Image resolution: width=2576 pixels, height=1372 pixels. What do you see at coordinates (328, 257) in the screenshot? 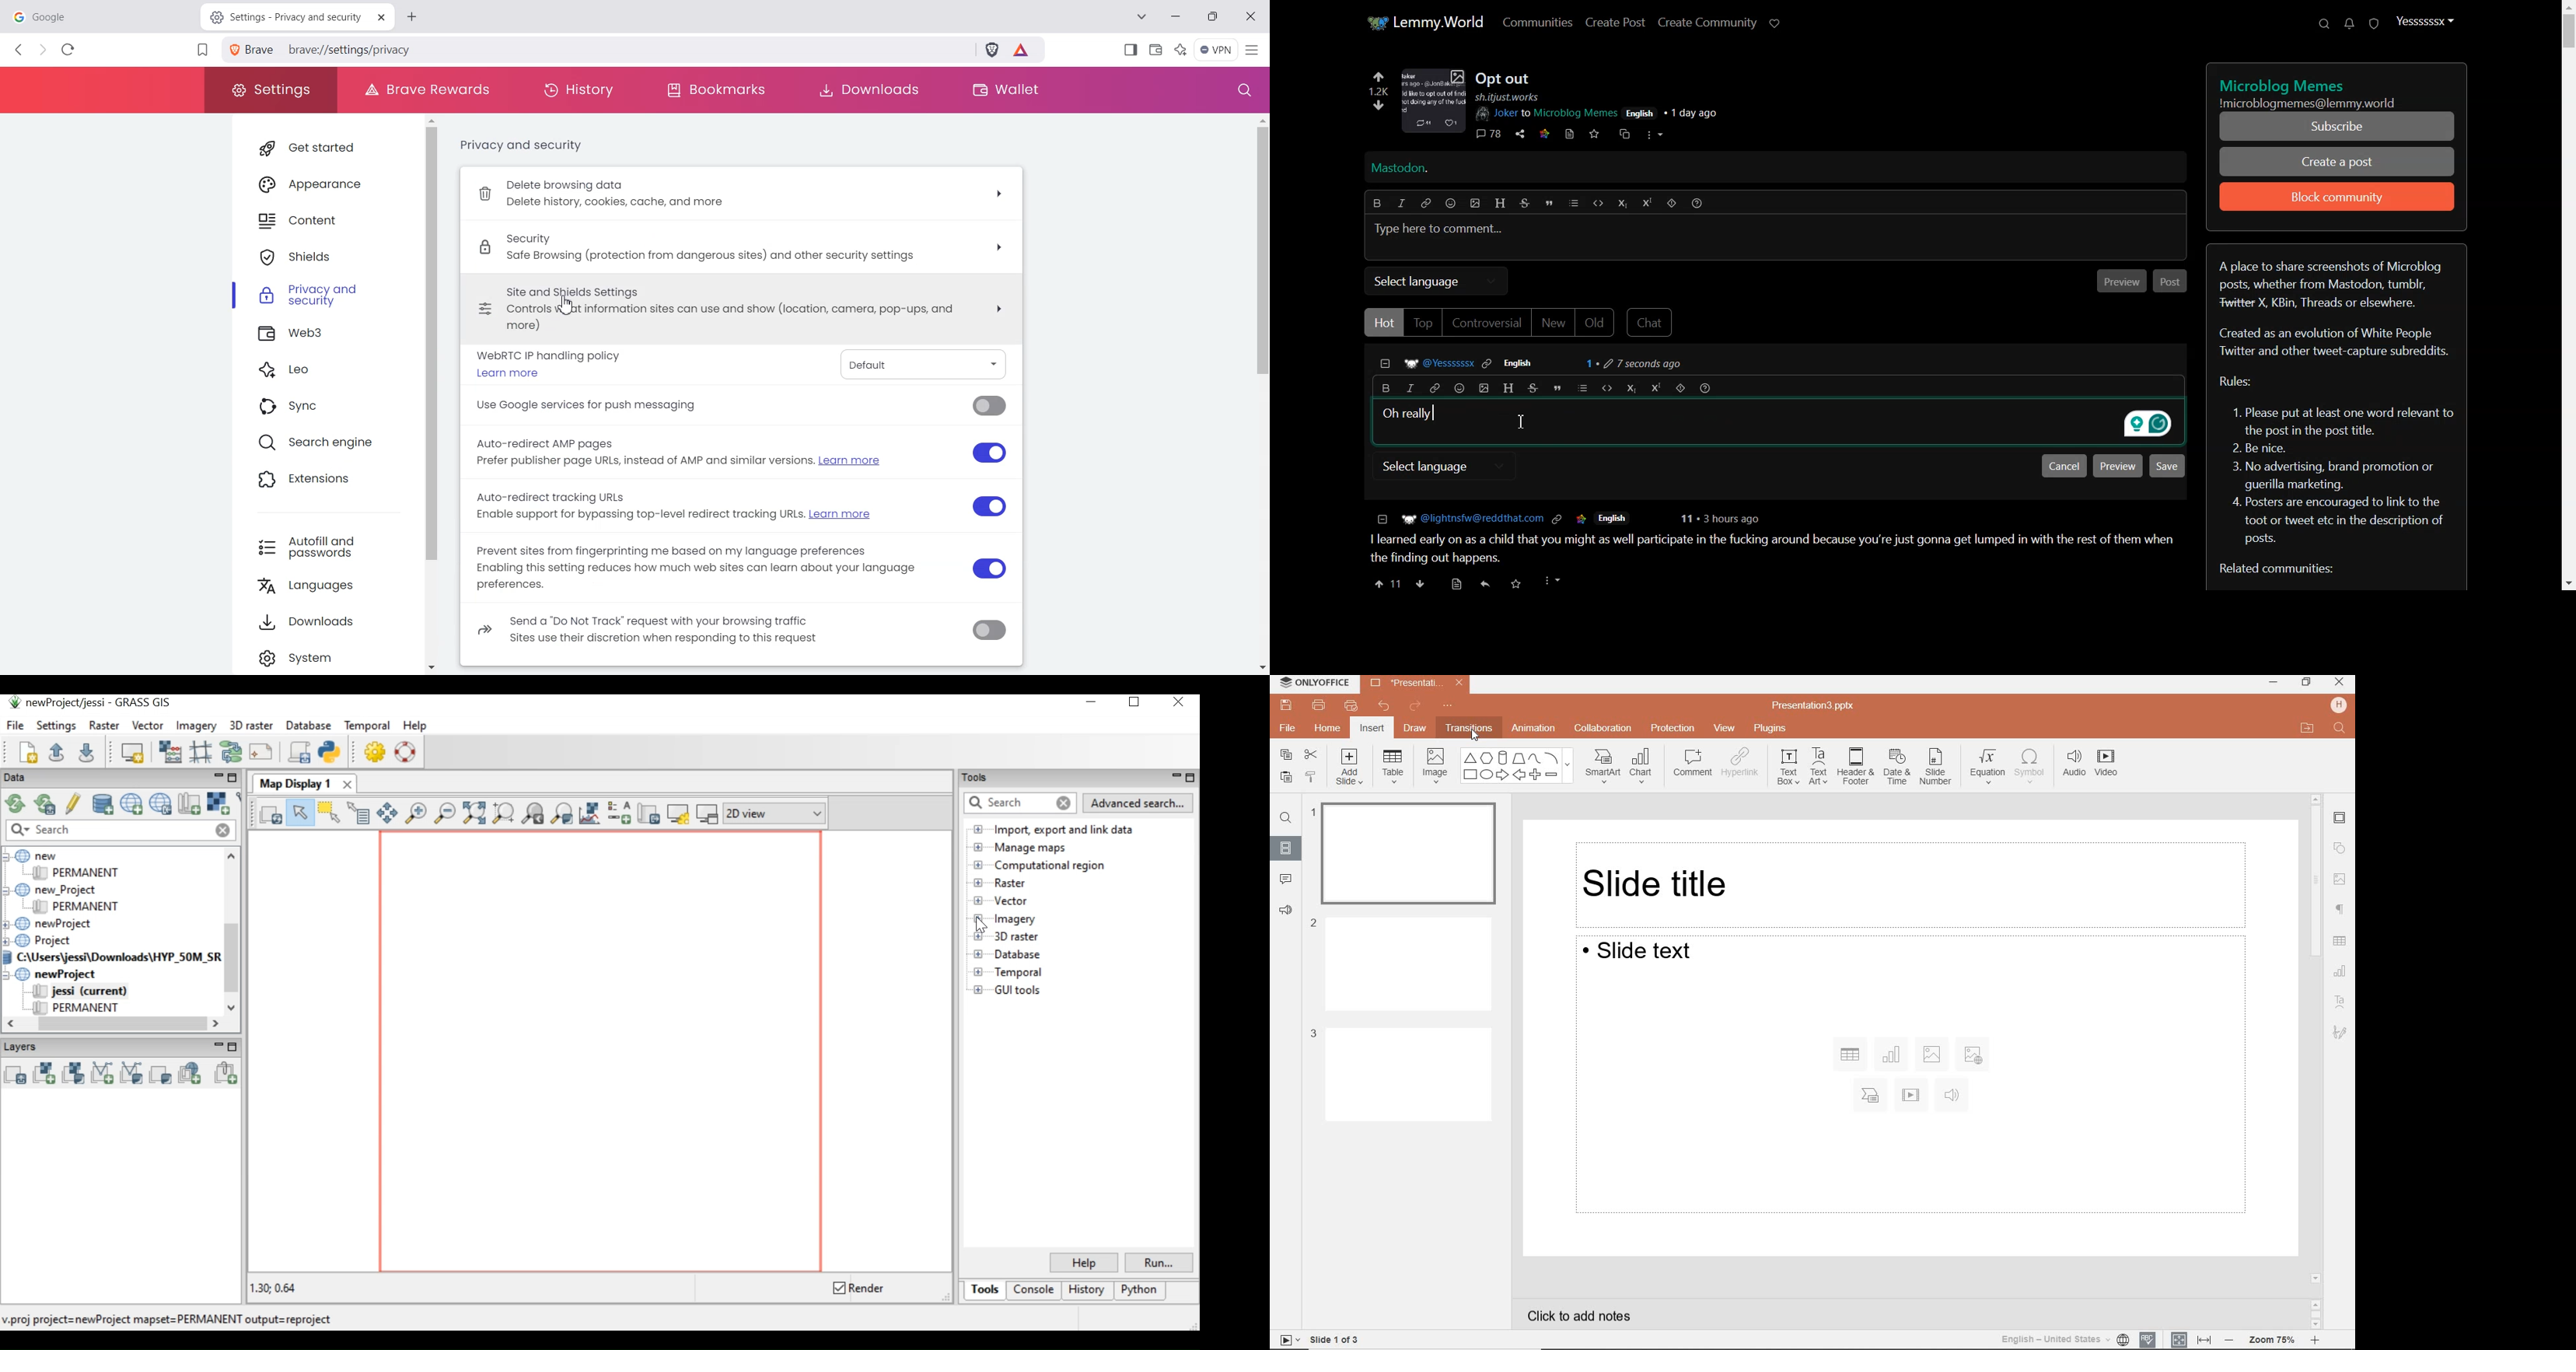
I see `Shields` at bounding box center [328, 257].